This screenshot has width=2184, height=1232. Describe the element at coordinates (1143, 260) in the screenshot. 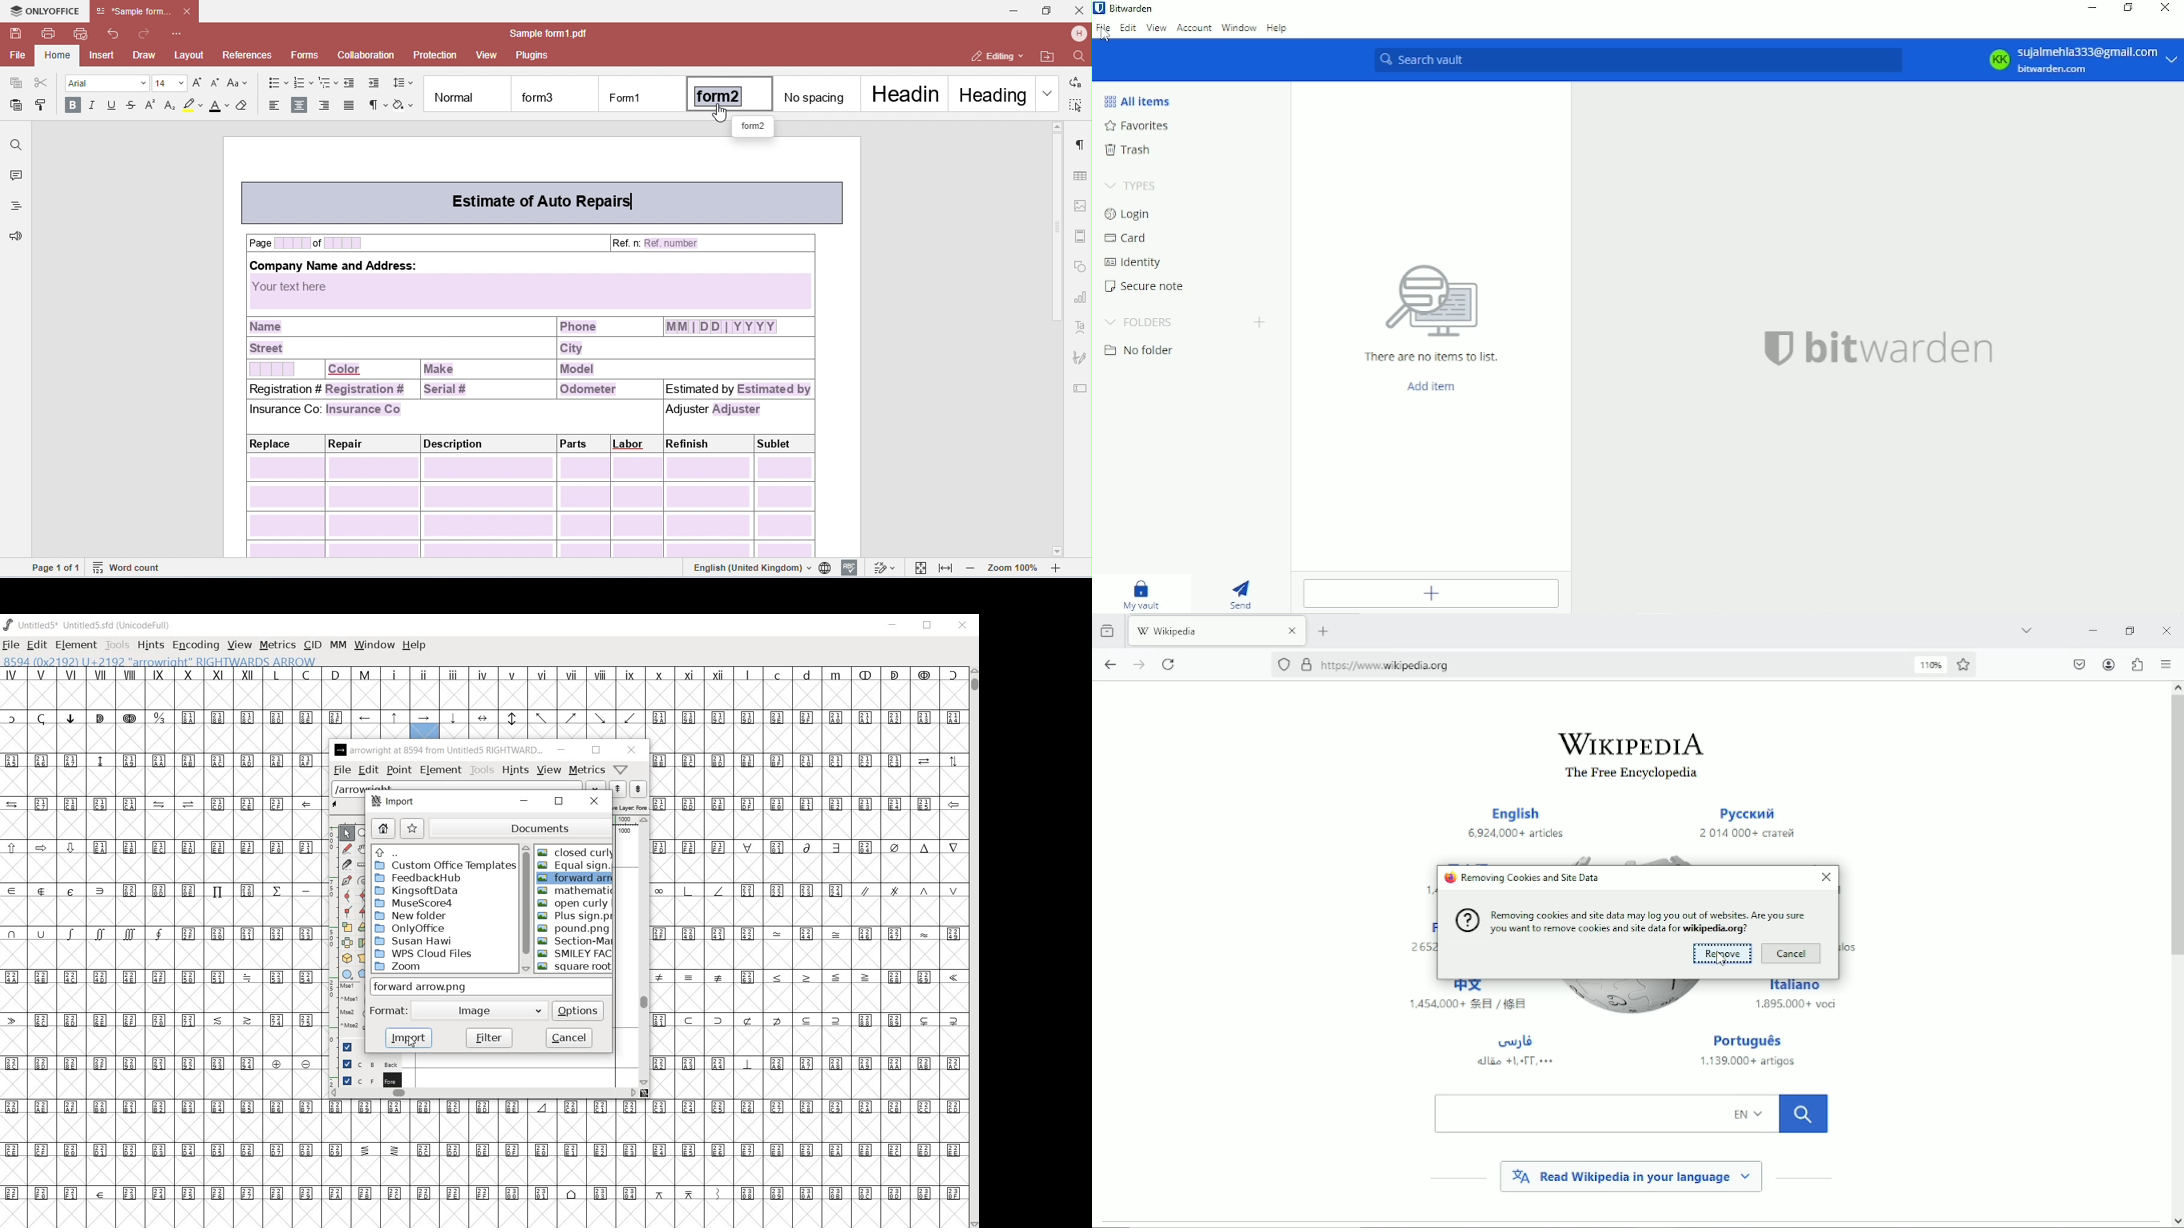

I see `Identity` at that location.